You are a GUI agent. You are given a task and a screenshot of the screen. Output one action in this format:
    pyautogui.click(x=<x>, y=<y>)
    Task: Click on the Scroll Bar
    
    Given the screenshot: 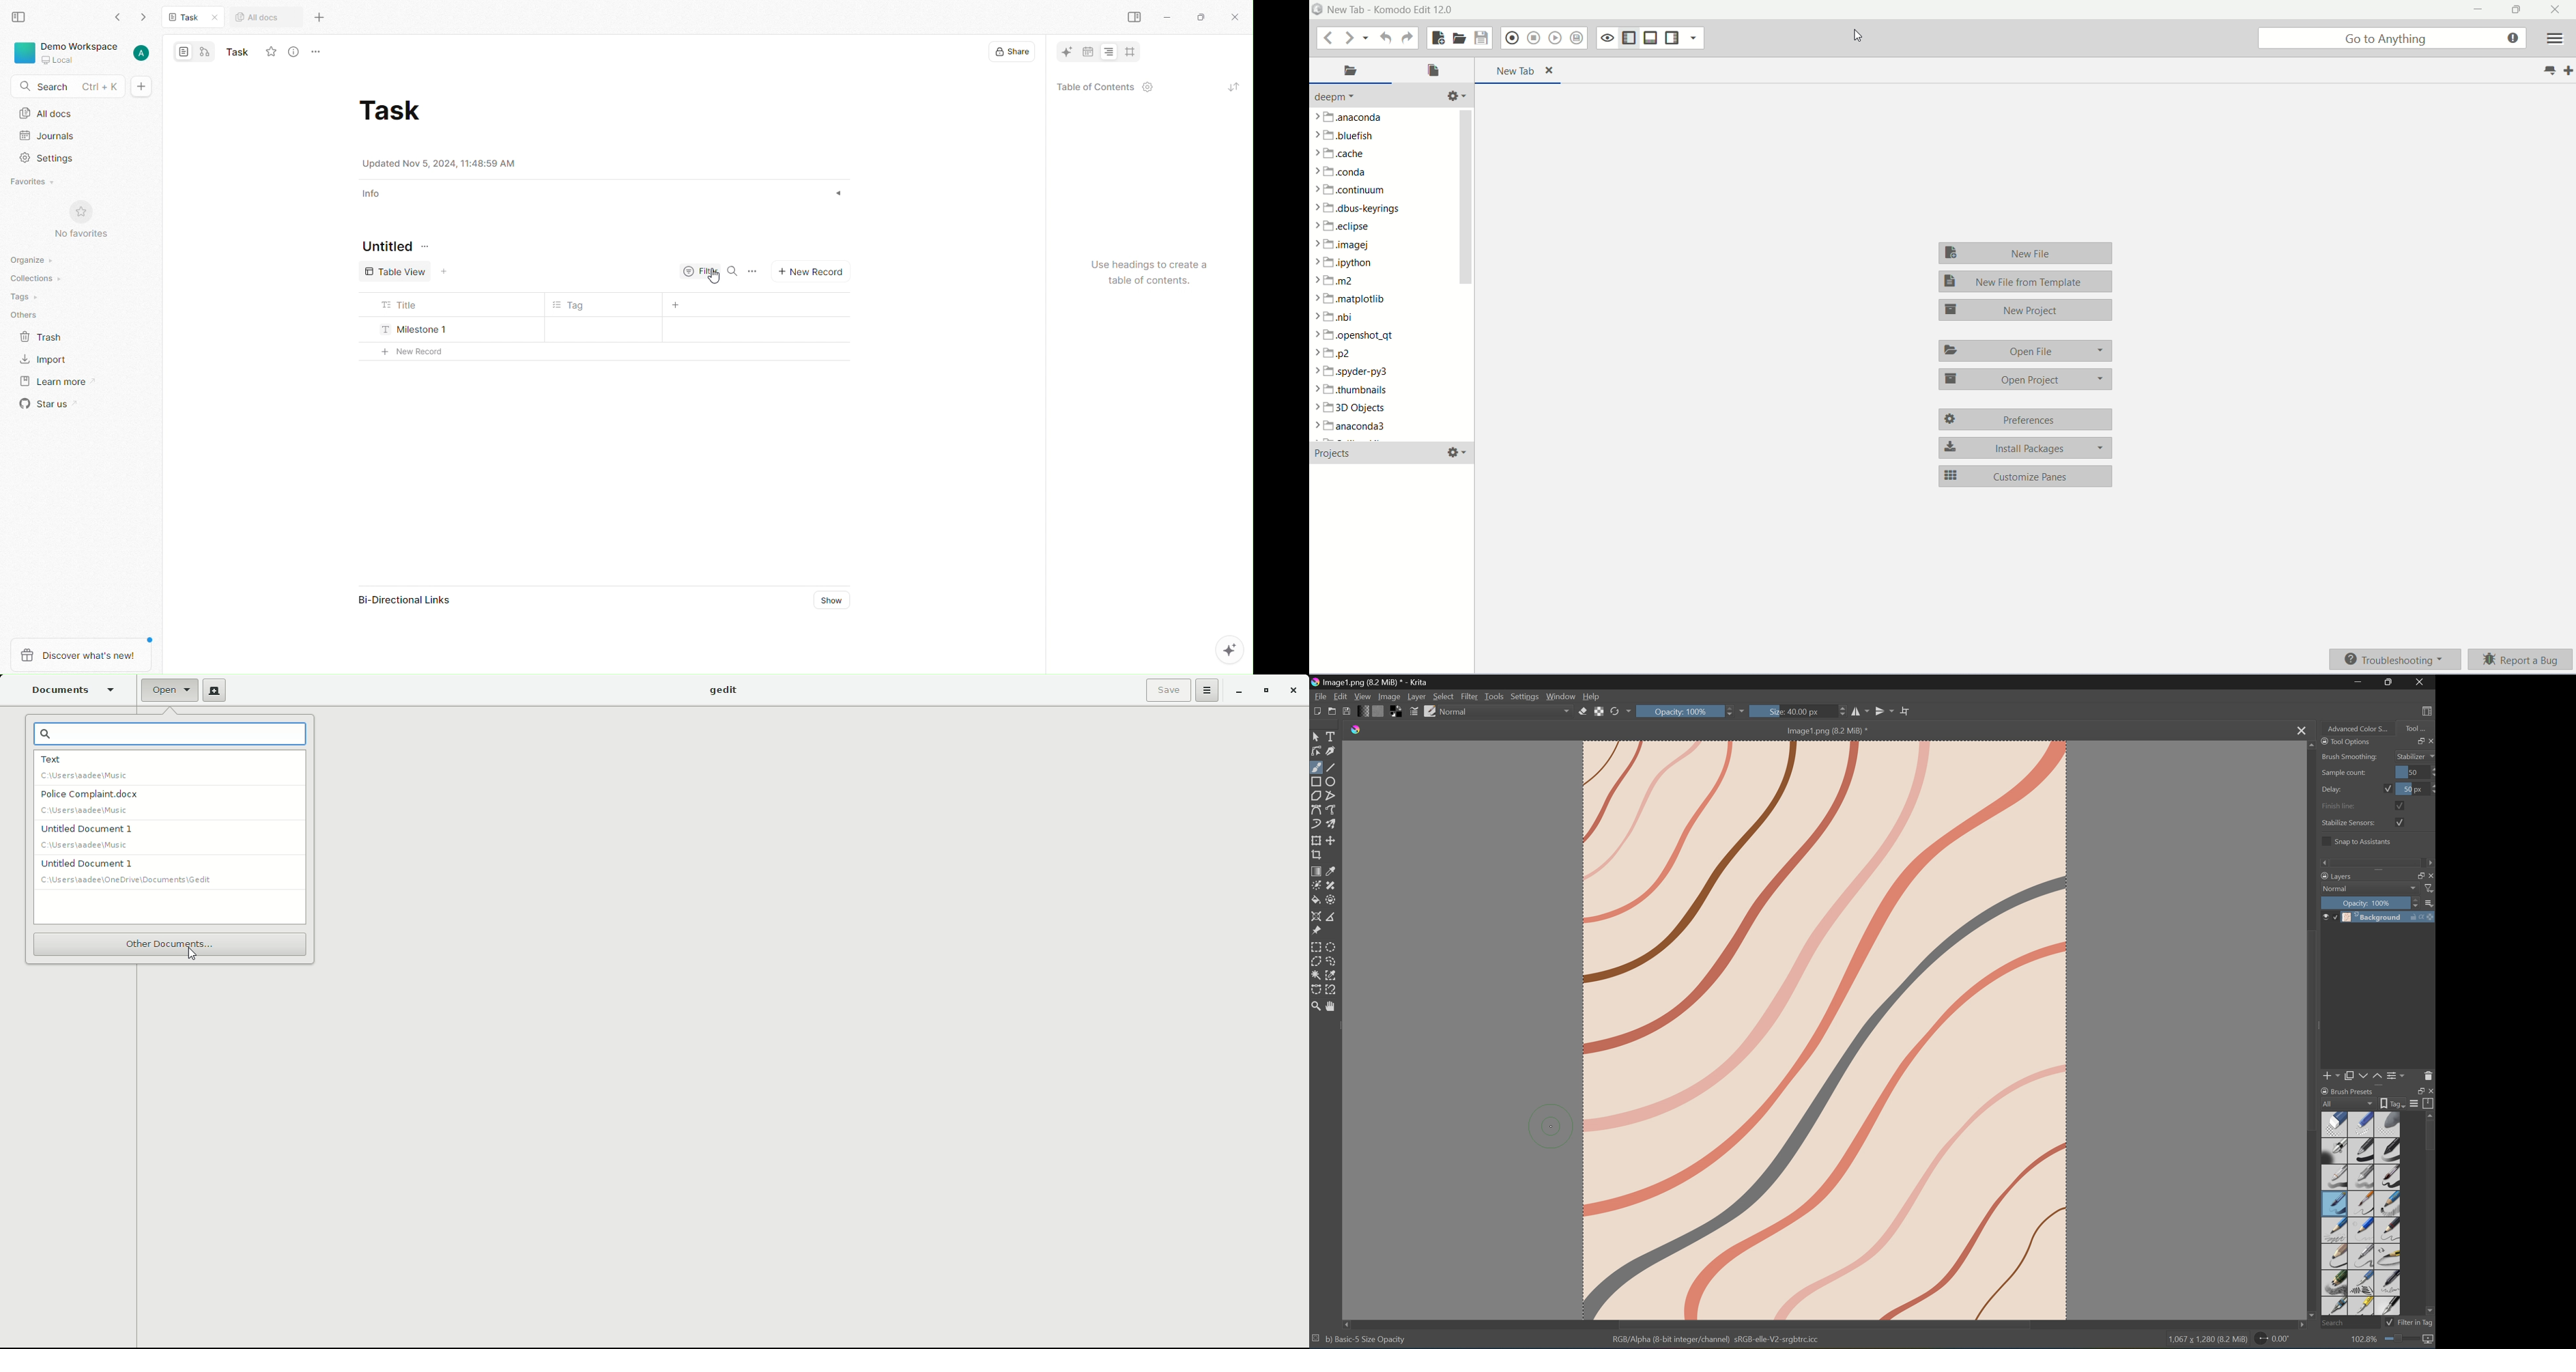 What is the action you would take?
    pyautogui.click(x=2314, y=1031)
    